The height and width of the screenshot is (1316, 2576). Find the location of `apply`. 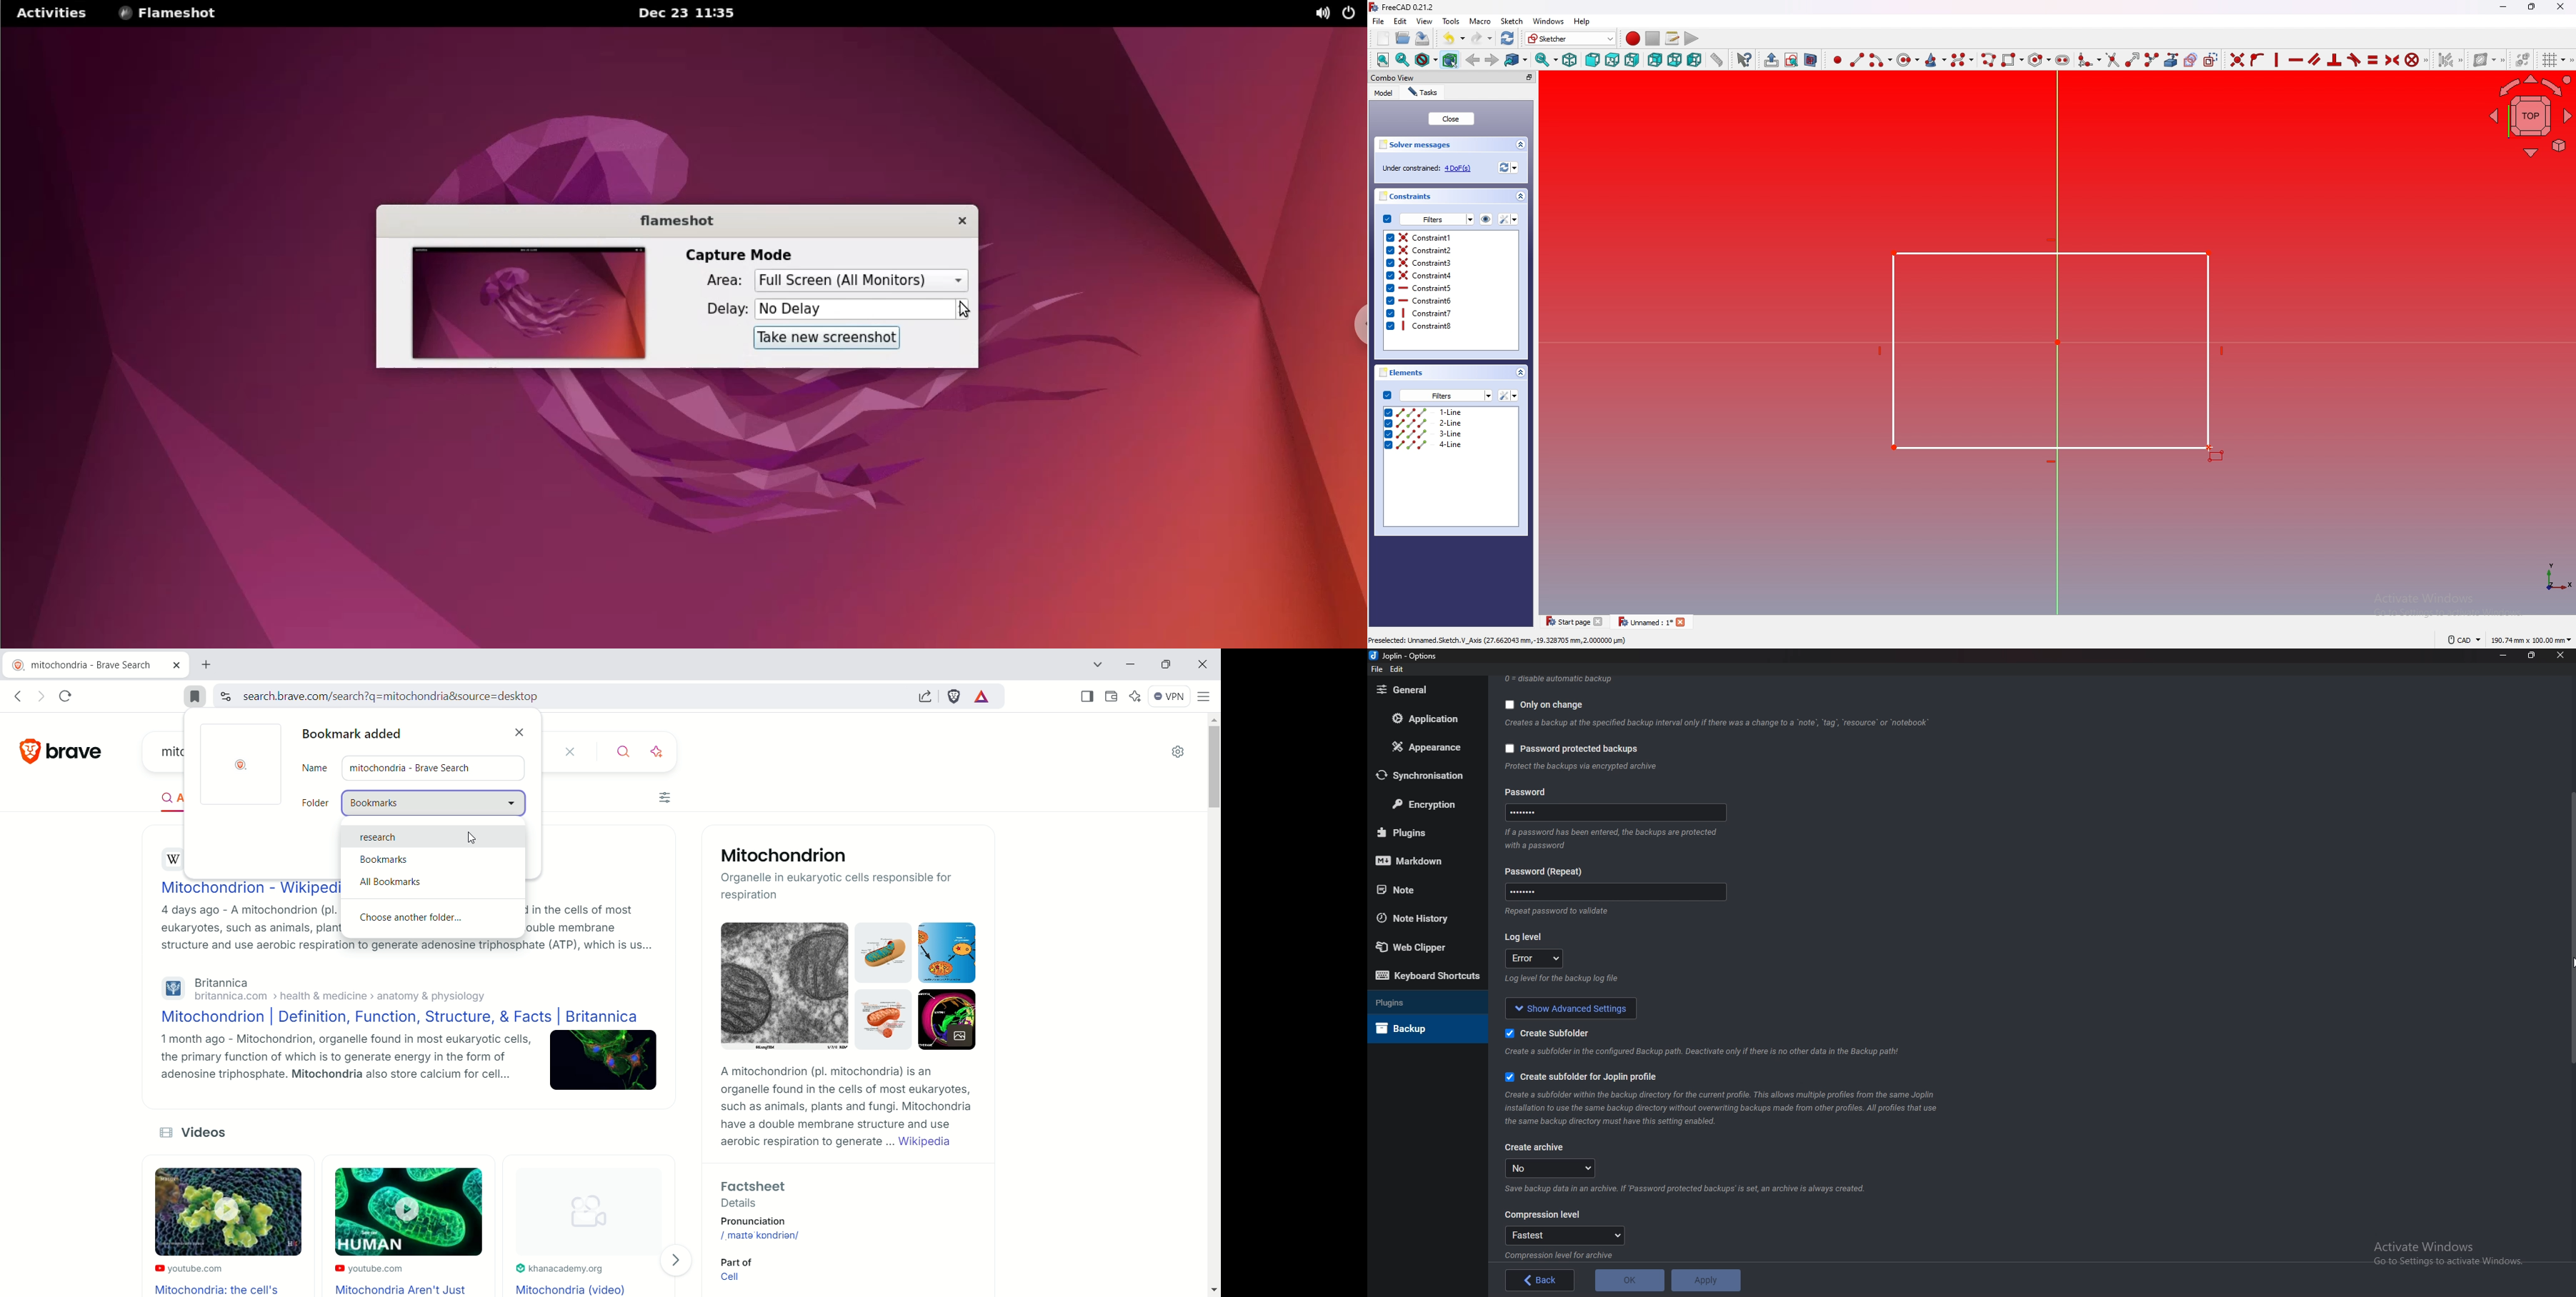

apply is located at coordinates (1706, 1281).